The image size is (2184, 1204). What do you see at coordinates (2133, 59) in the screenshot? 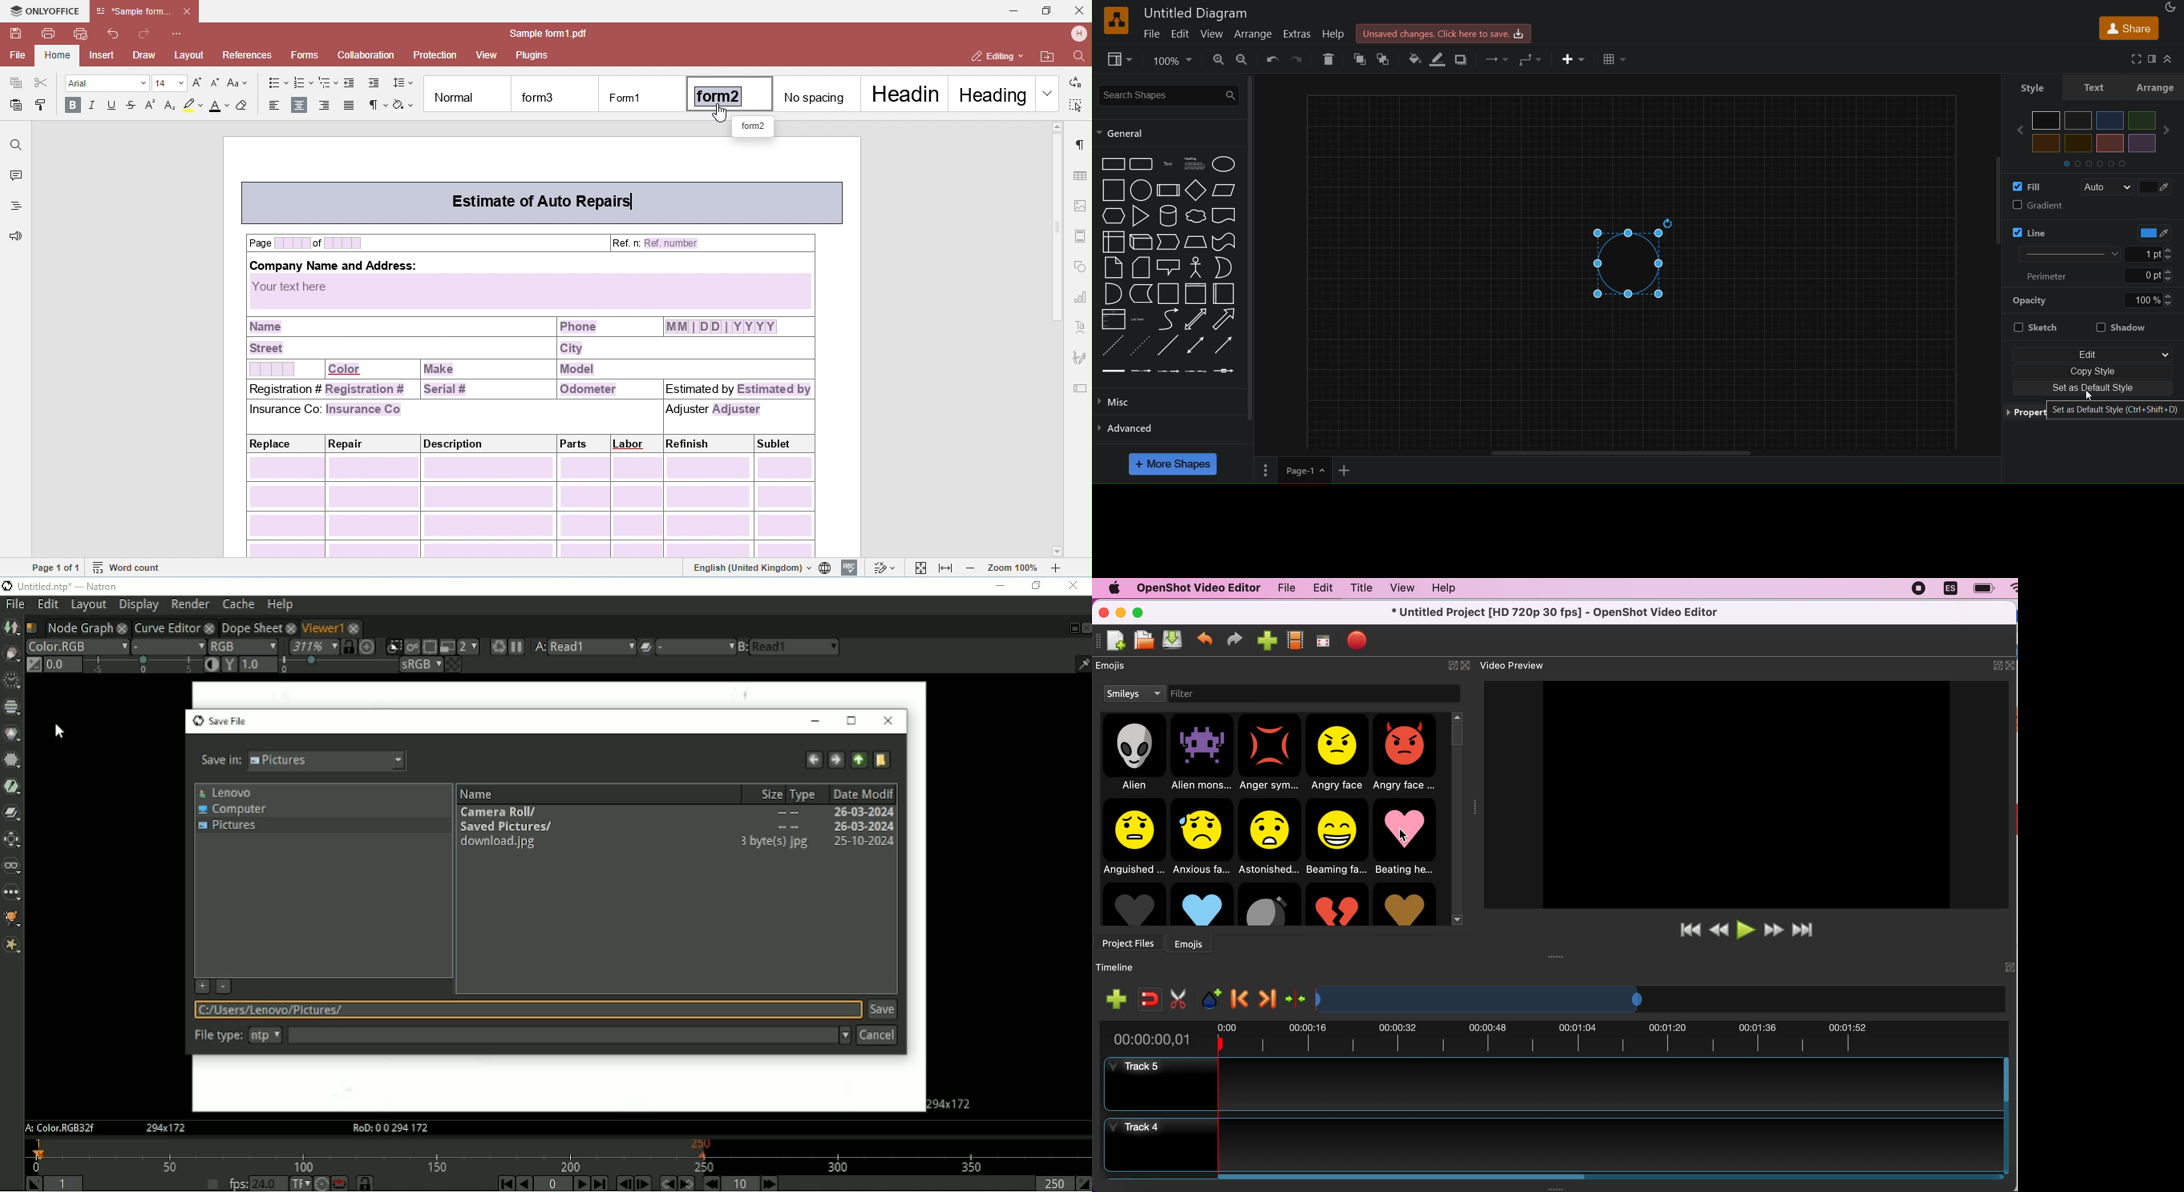
I see `fullscreen` at bounding box center [2133, 59].